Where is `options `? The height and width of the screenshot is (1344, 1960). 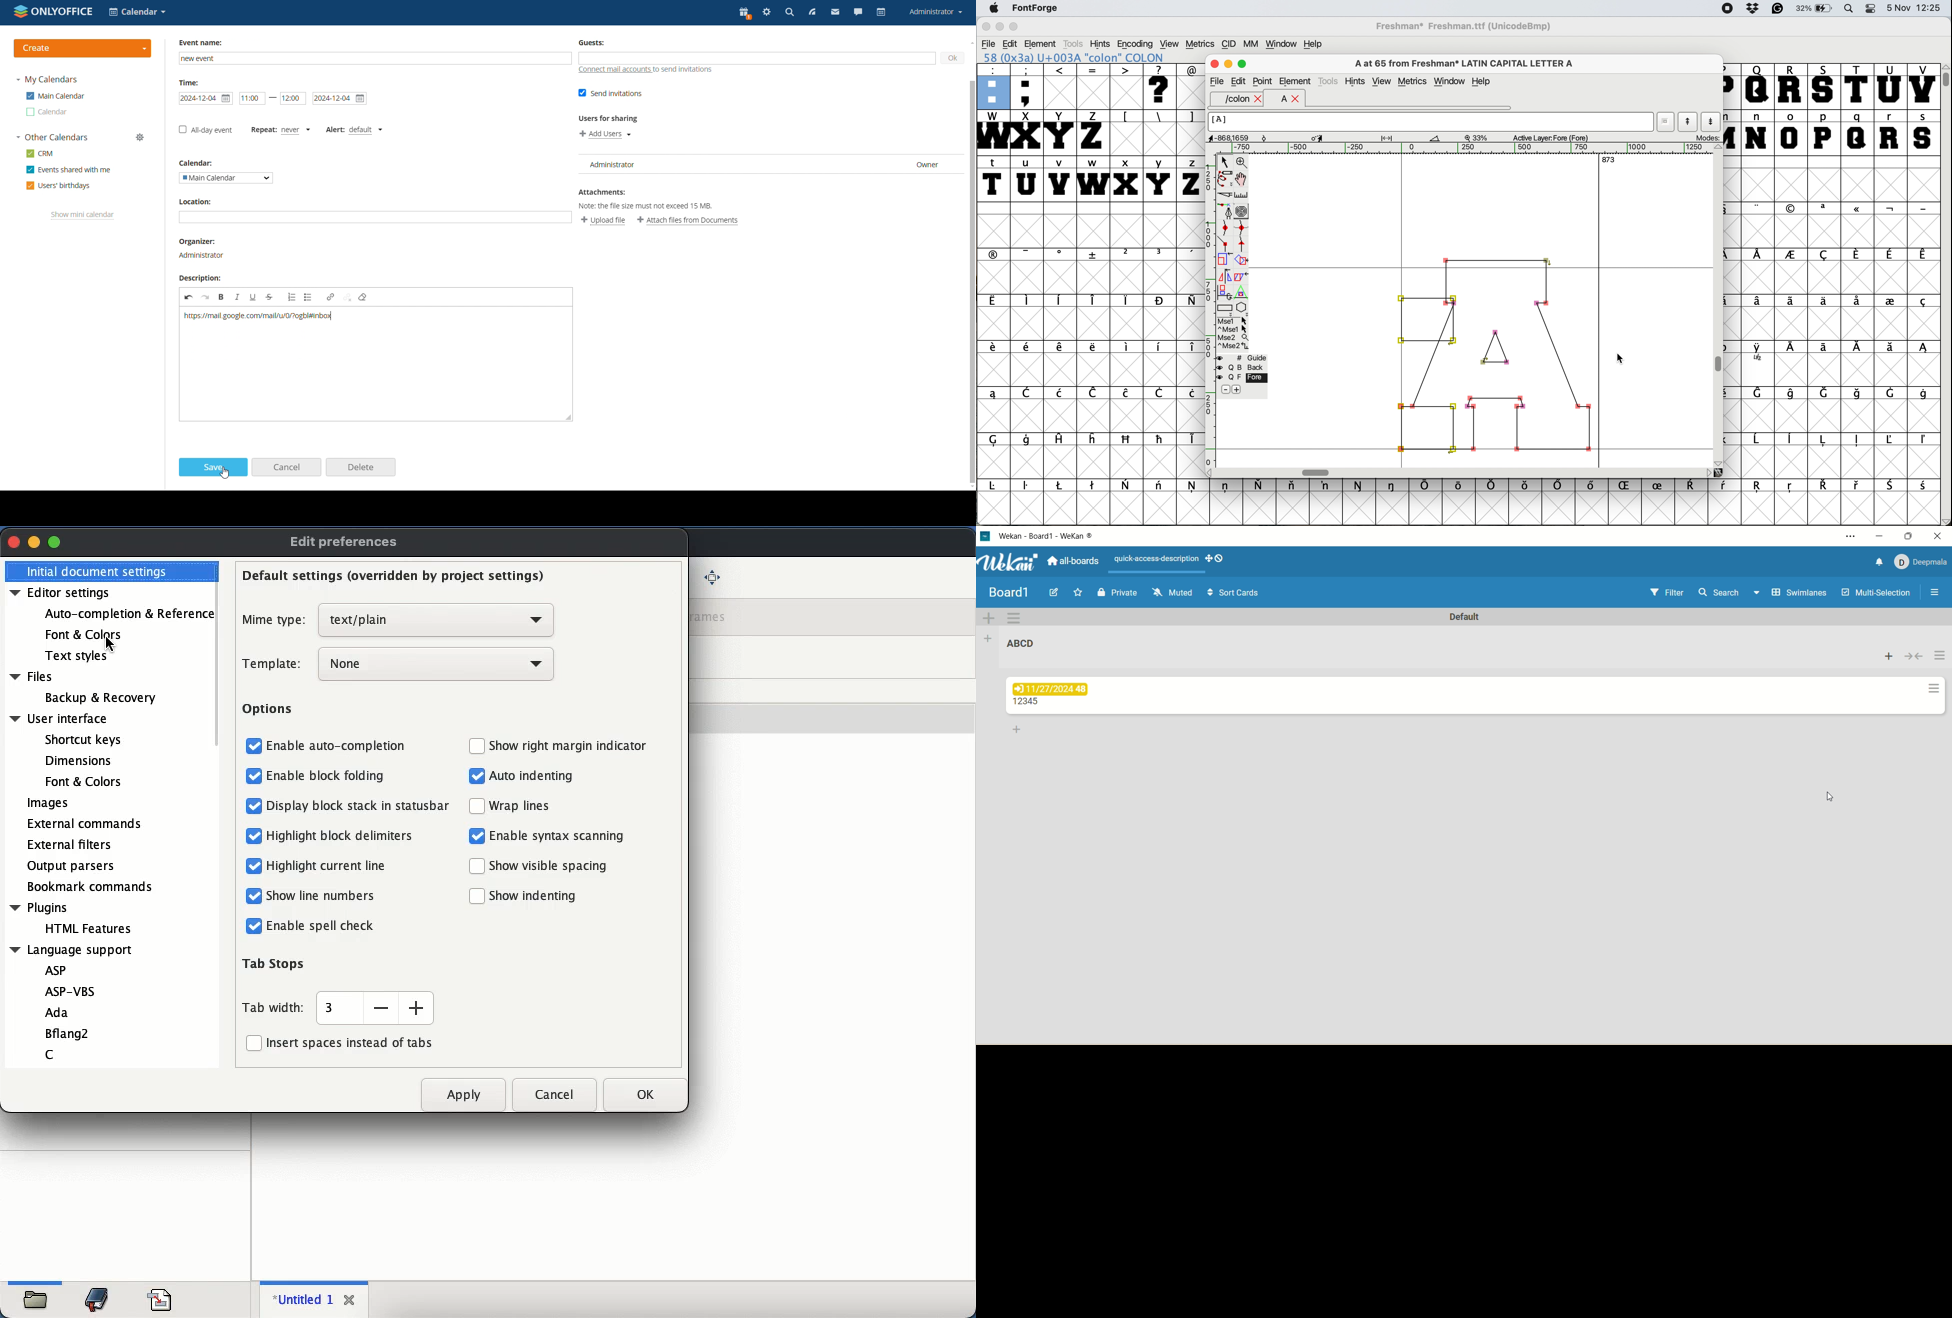 options  is located at coordinates (271, 712).